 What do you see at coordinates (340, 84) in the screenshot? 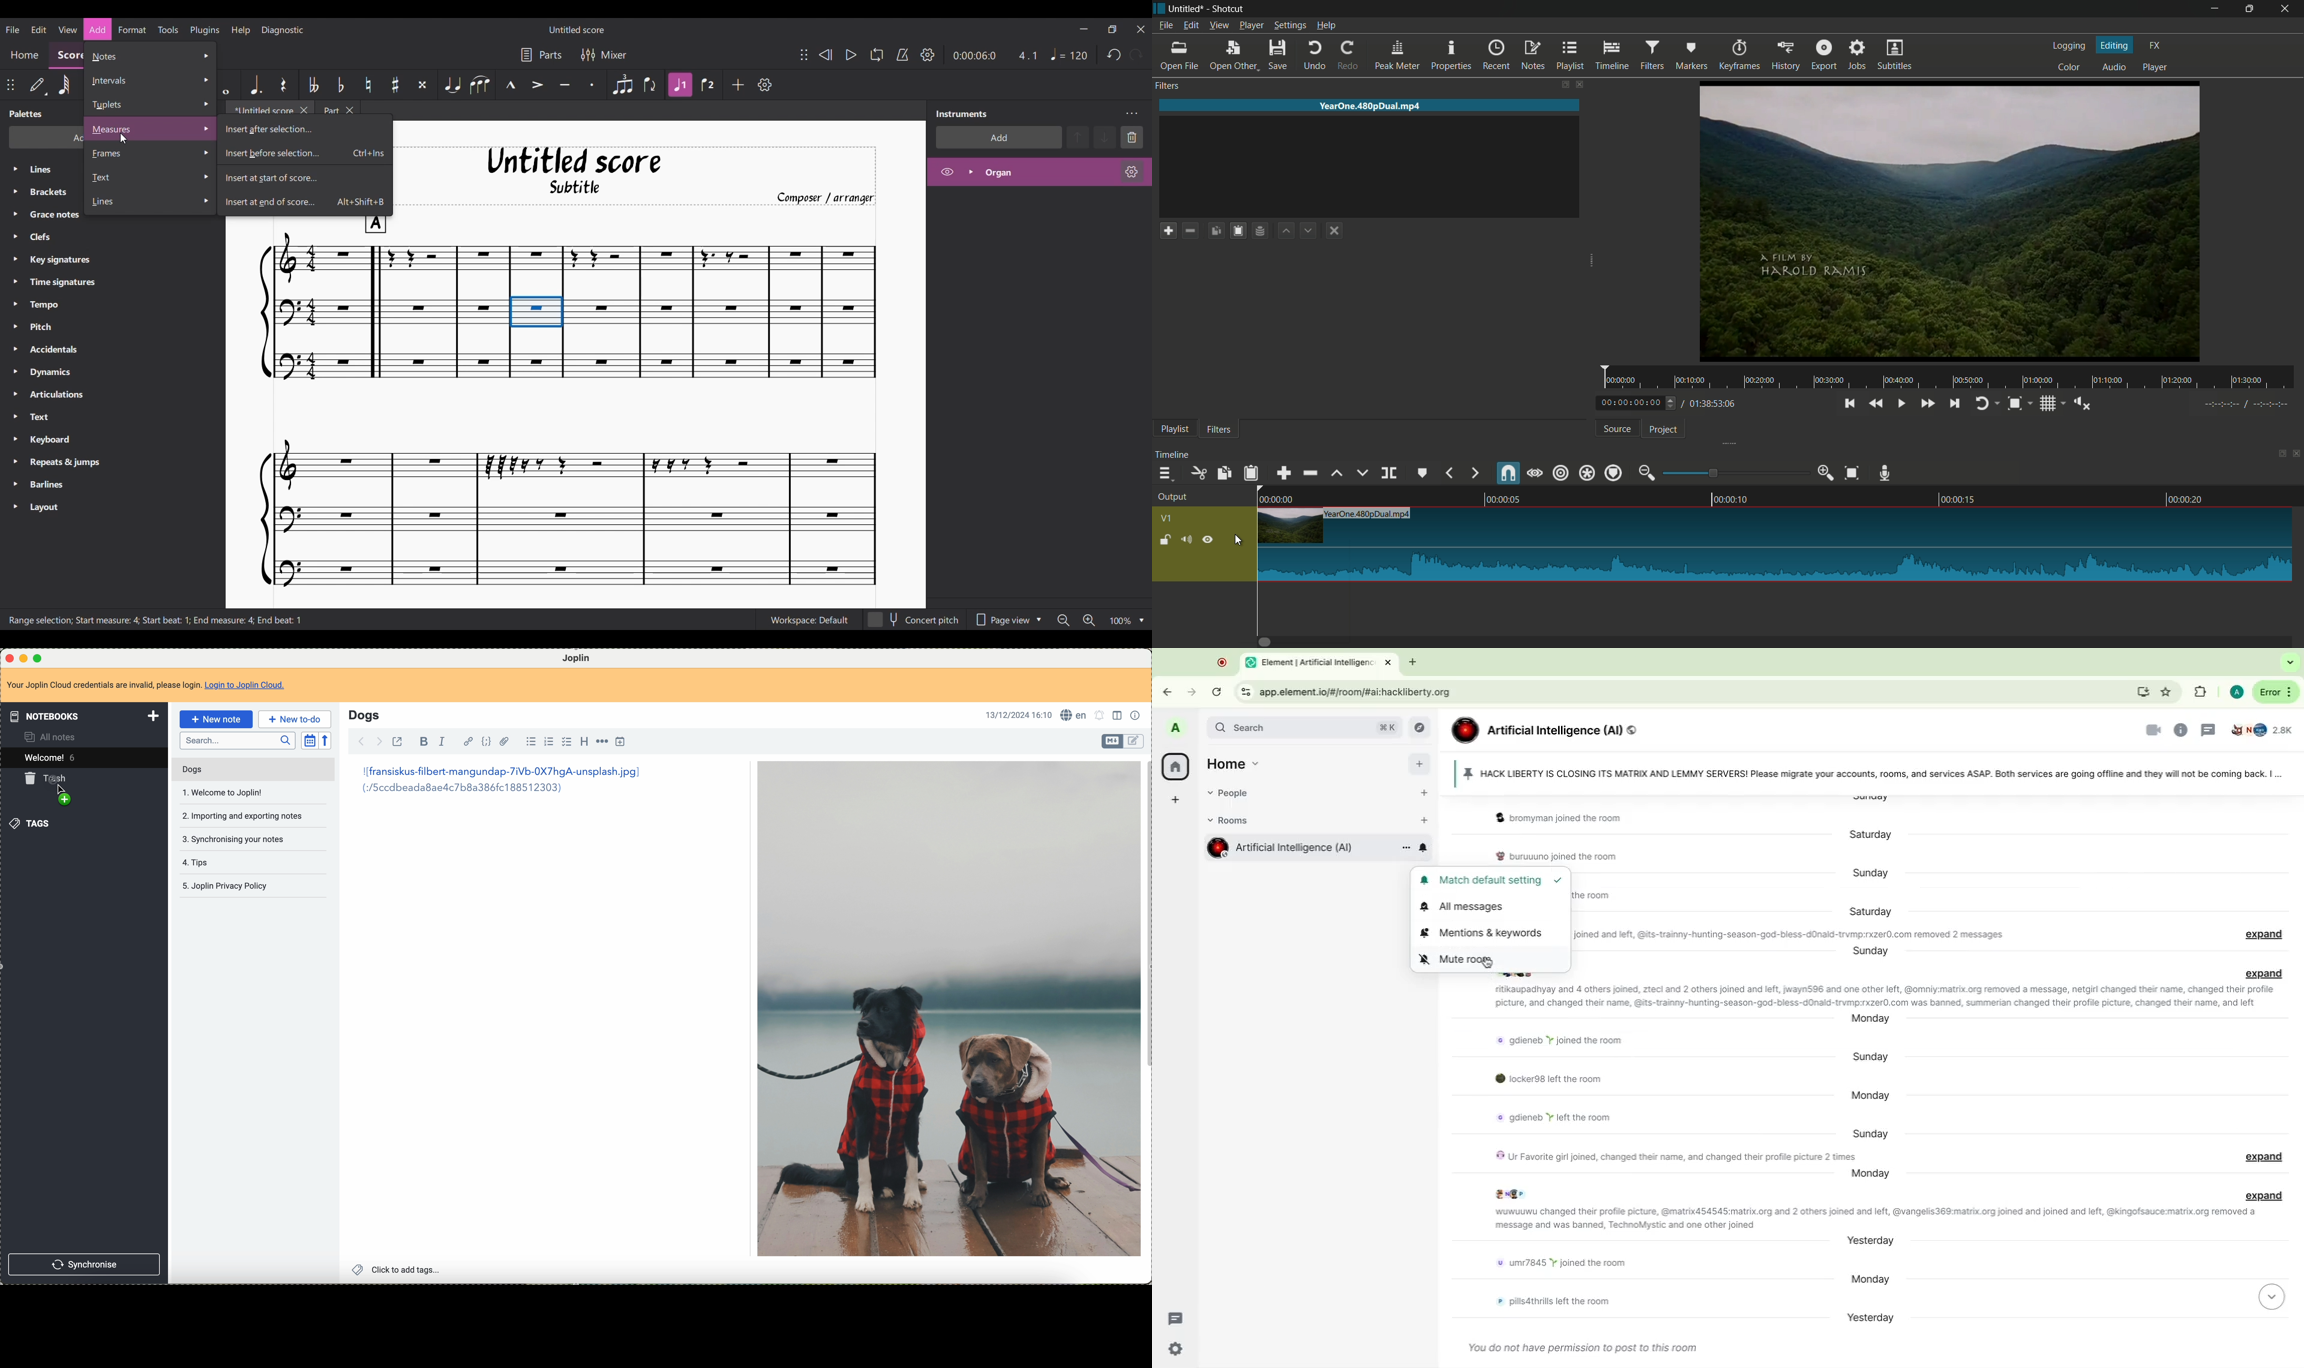
I see `Toggle flat` at bounding box center [340, 84].